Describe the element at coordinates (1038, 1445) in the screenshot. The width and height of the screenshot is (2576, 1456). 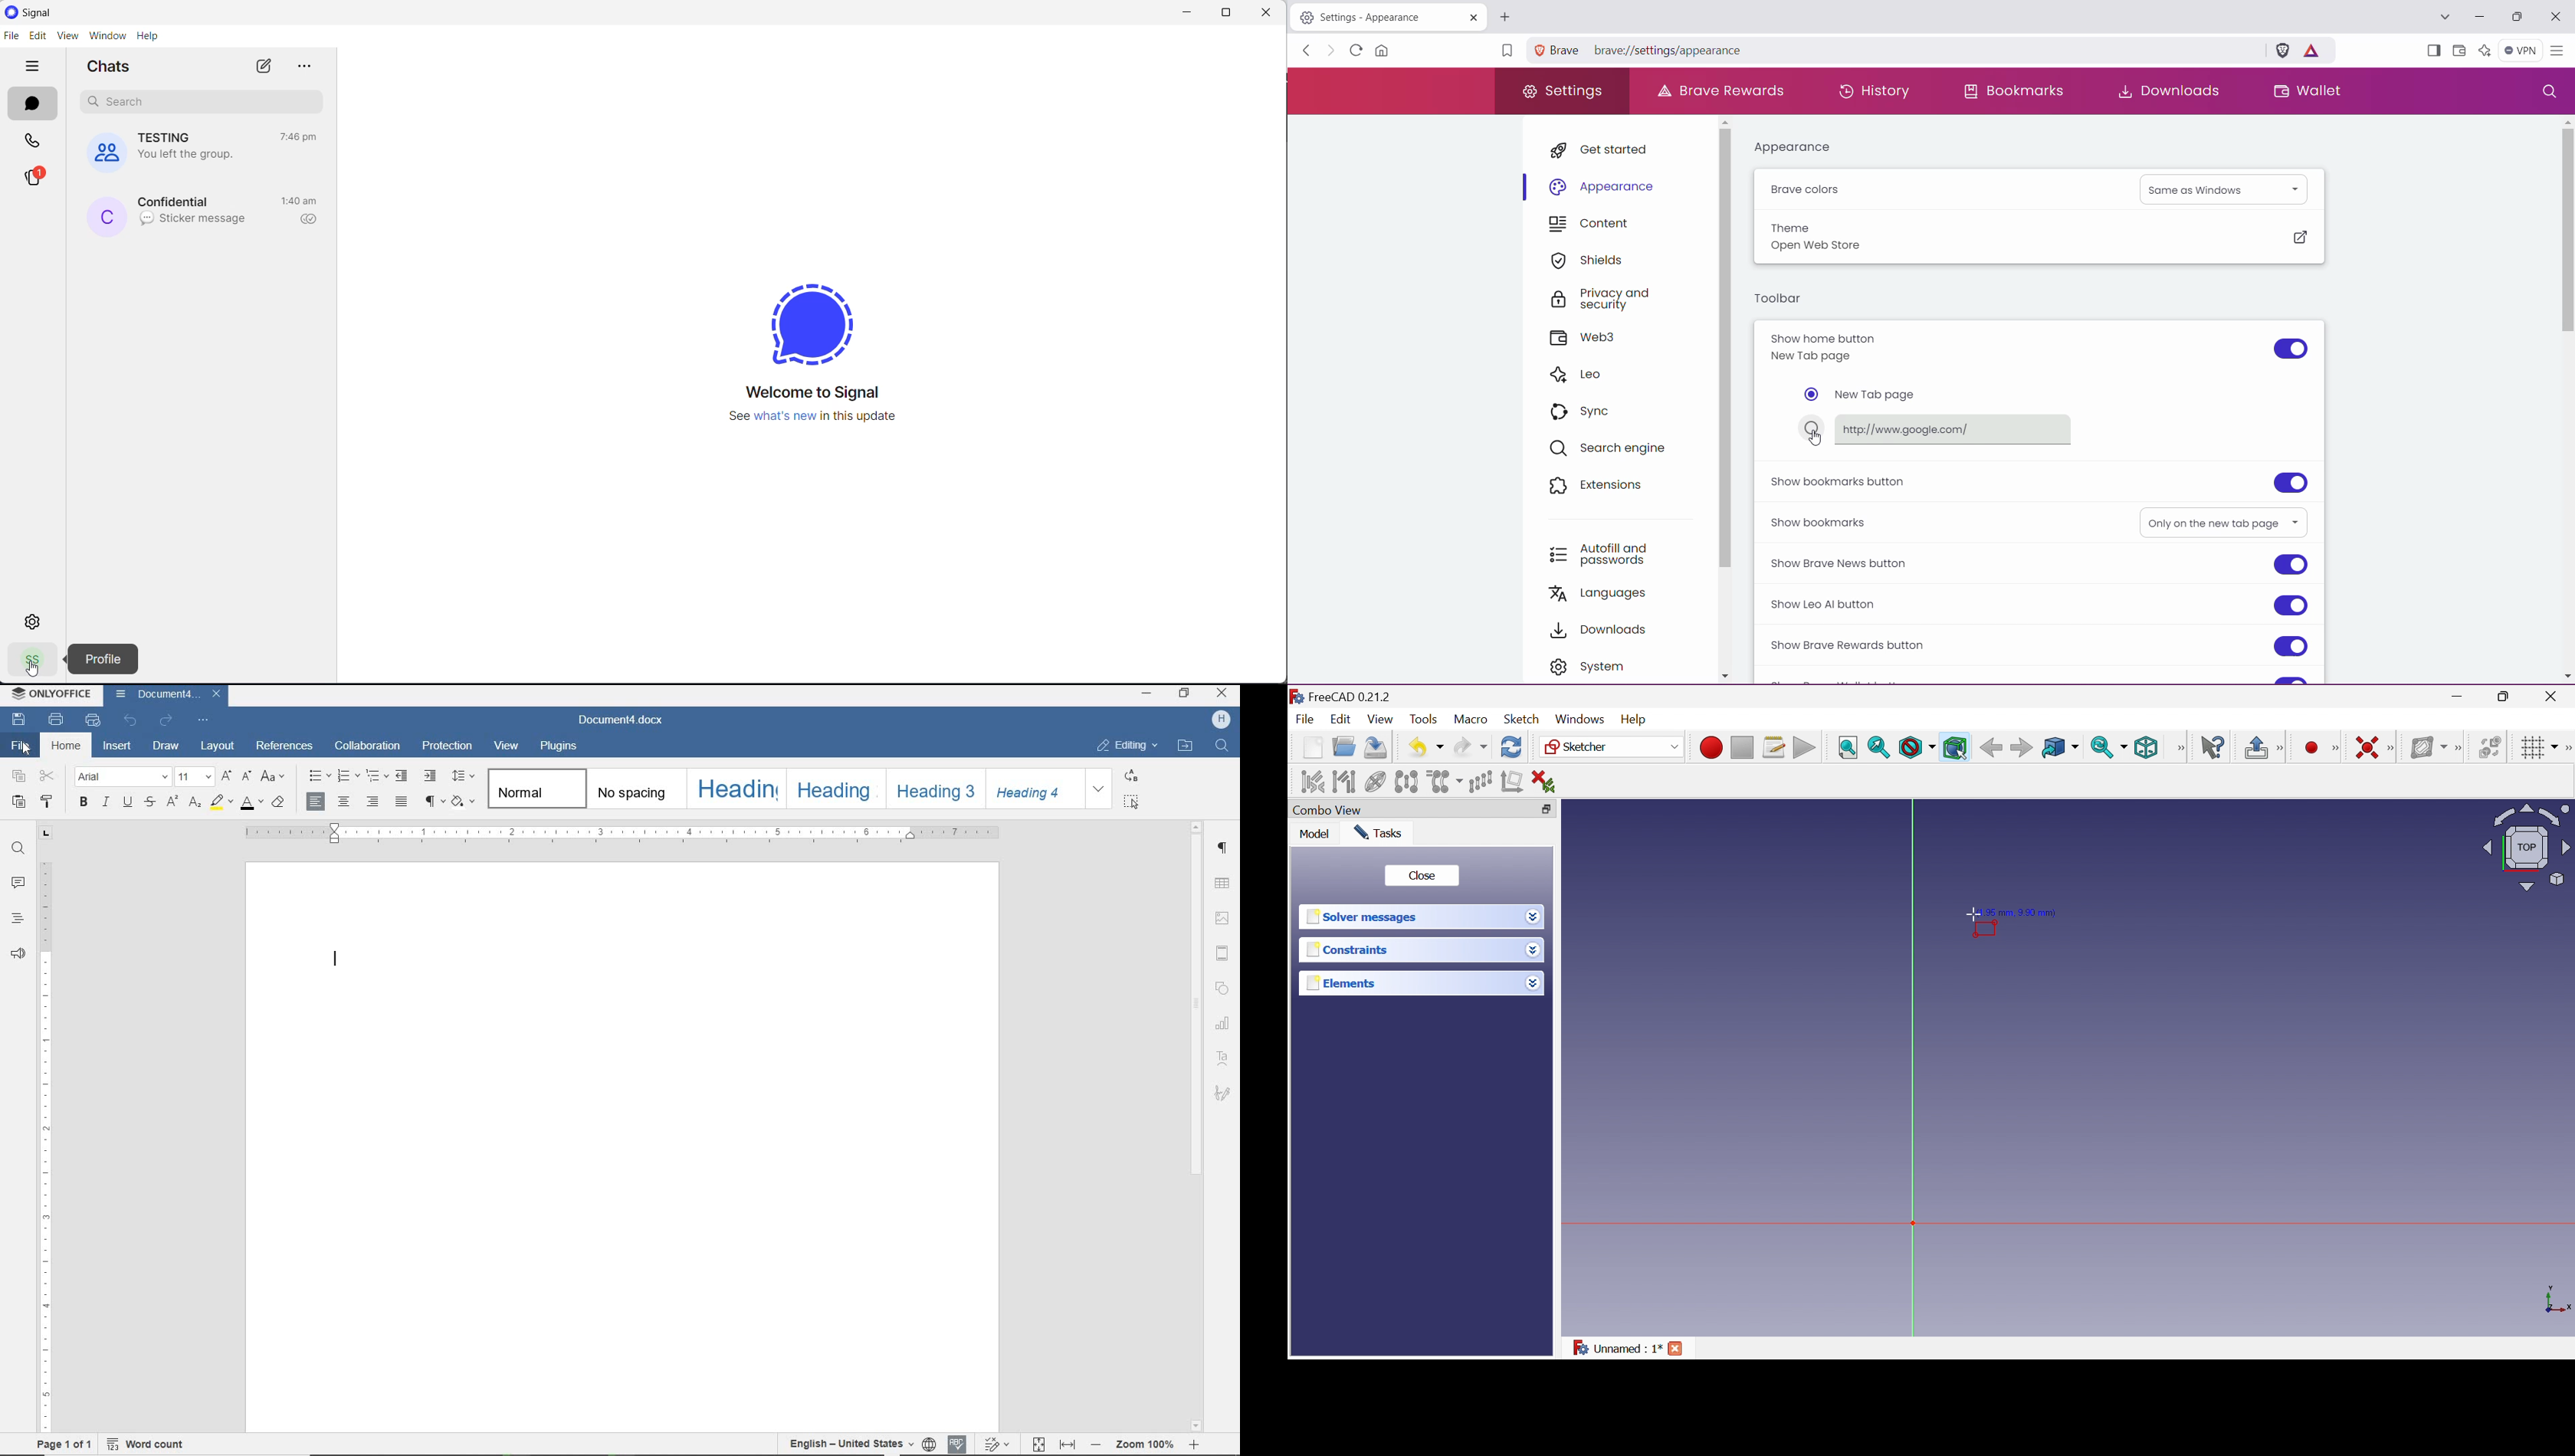
I see `fit to page` at that location.